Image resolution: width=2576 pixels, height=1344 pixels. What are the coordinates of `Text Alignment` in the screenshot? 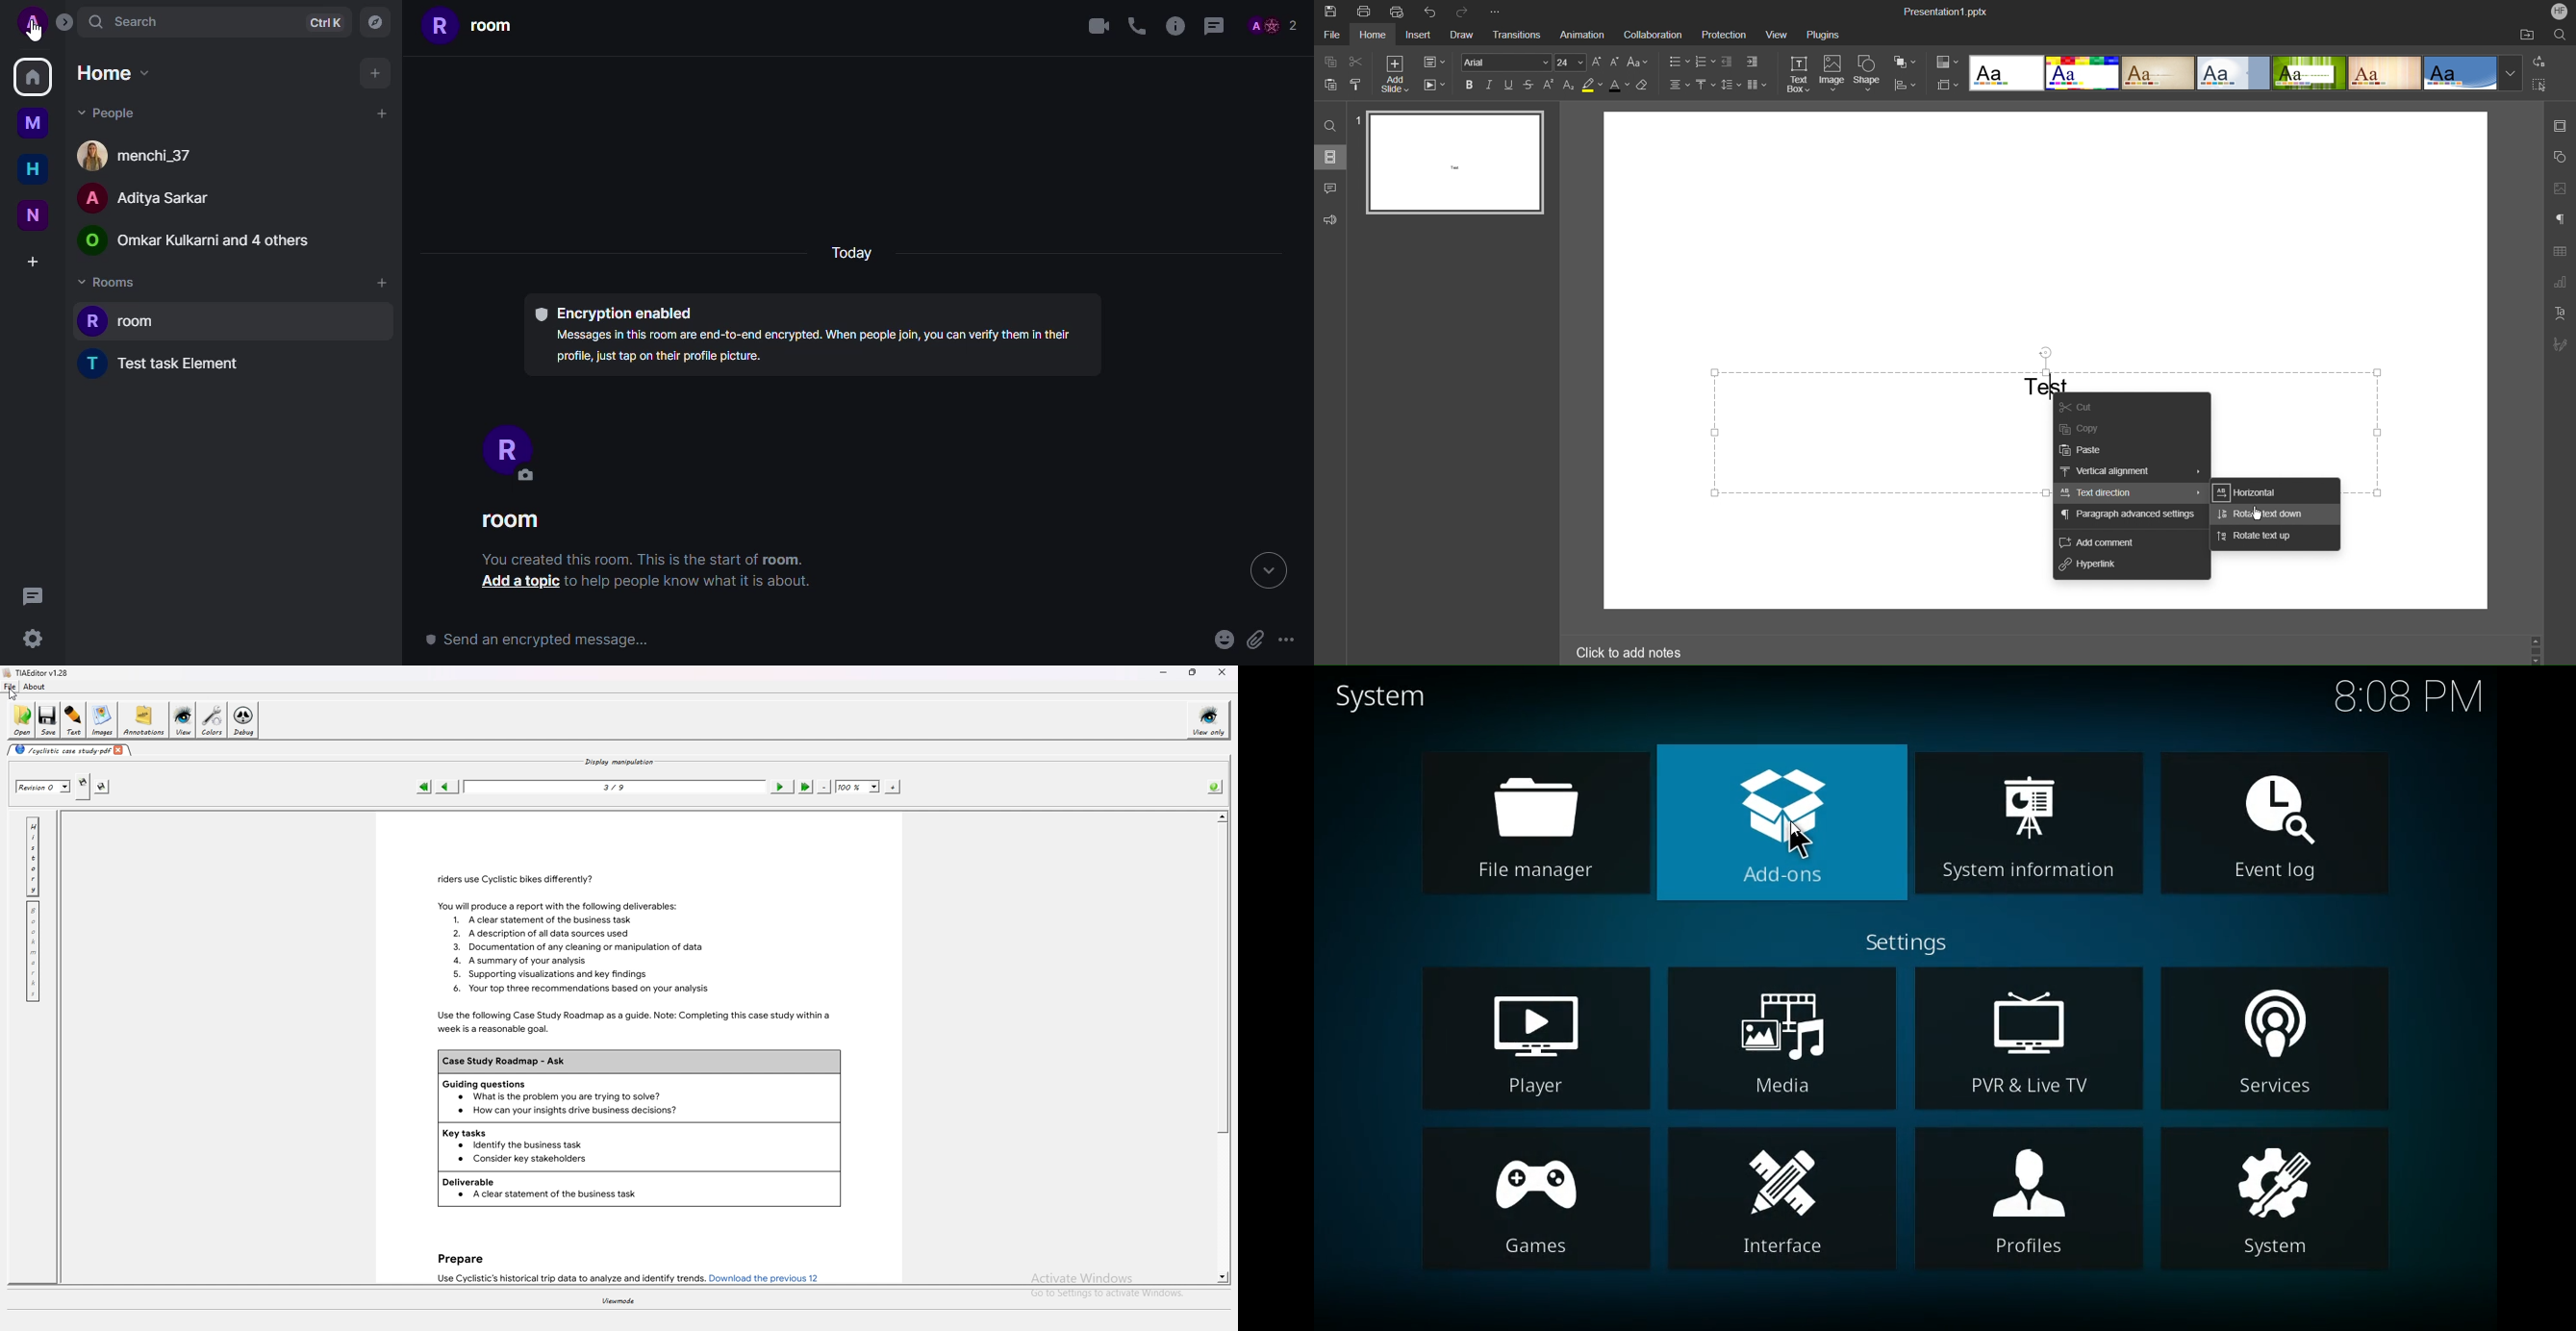 It's located at (1678, 85).